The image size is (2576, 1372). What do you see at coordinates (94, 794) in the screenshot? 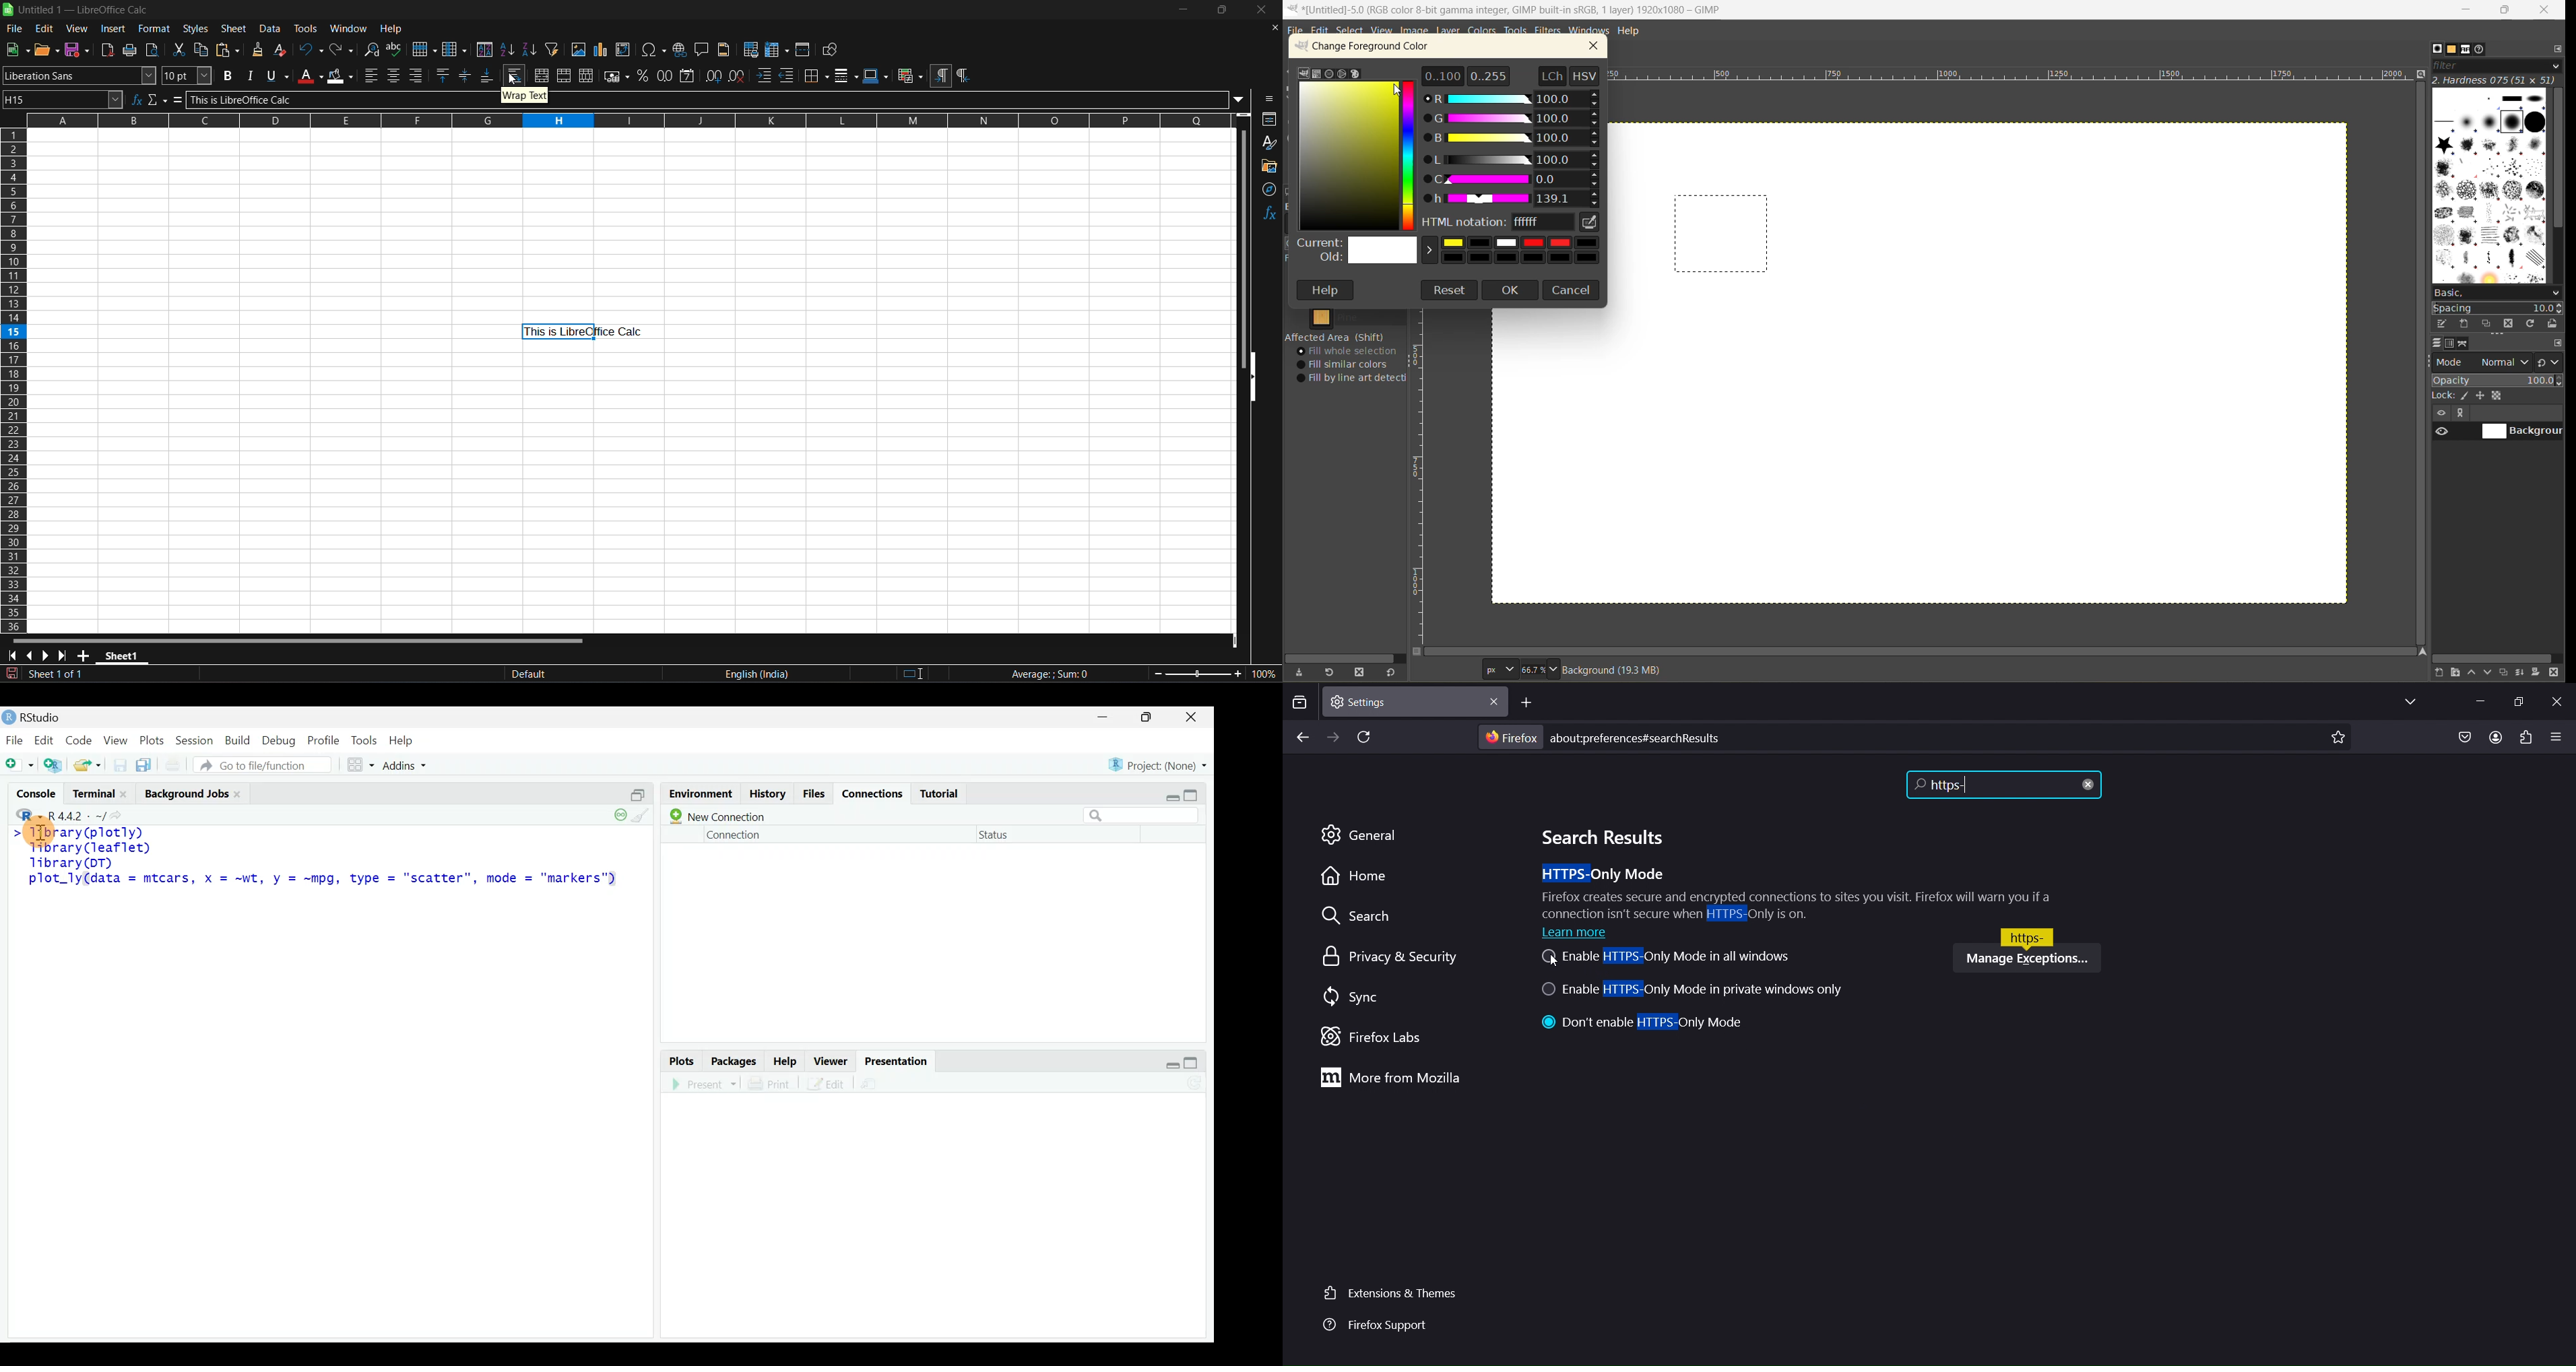
I see `Terminal` at bounding box center [94, 794].